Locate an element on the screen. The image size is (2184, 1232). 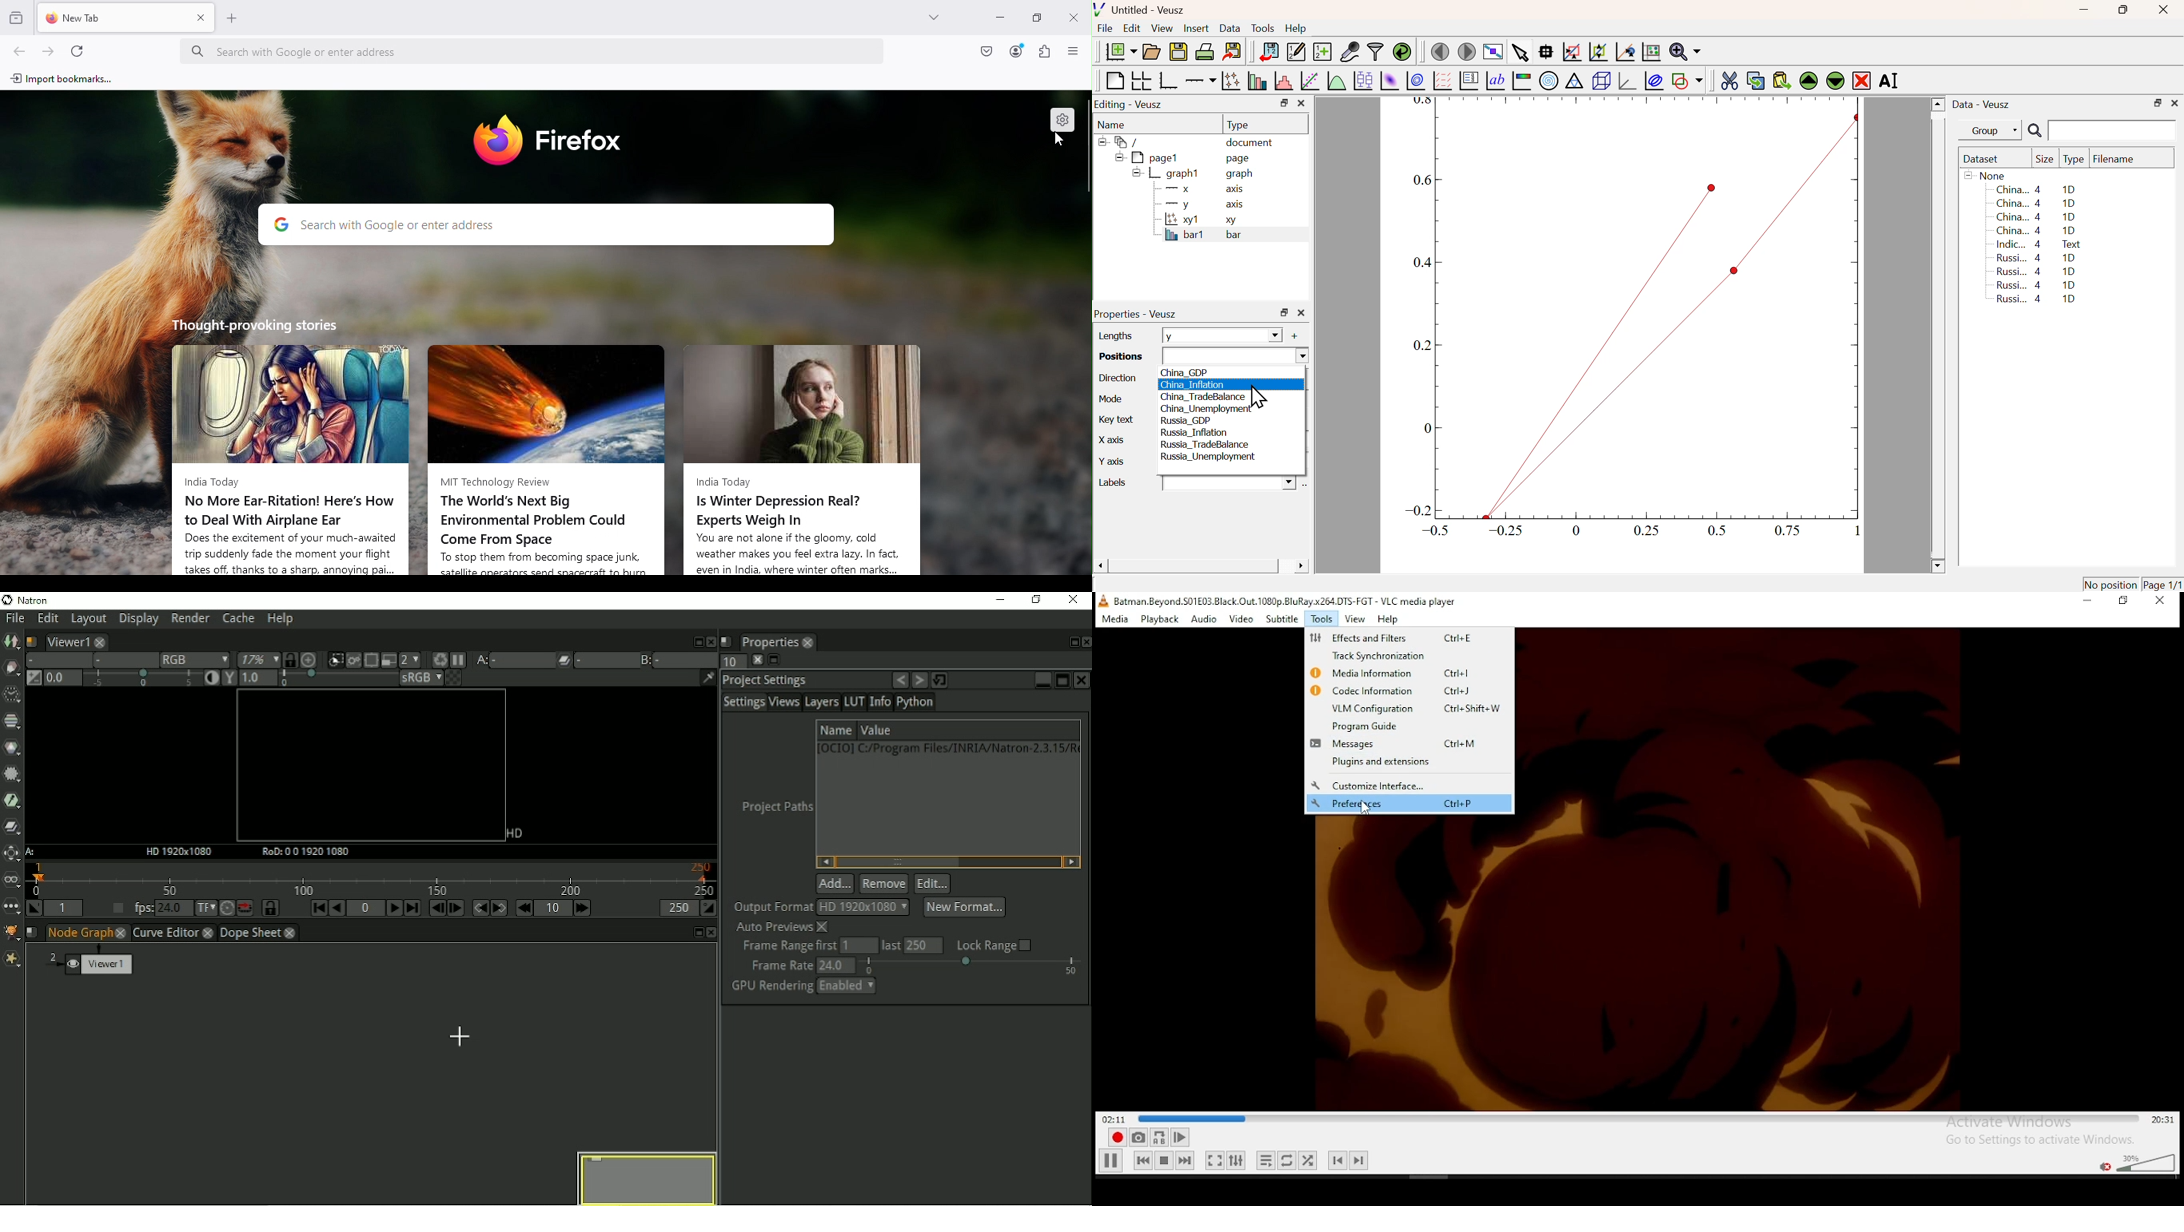
record is located at coordinates (1118, 1137).